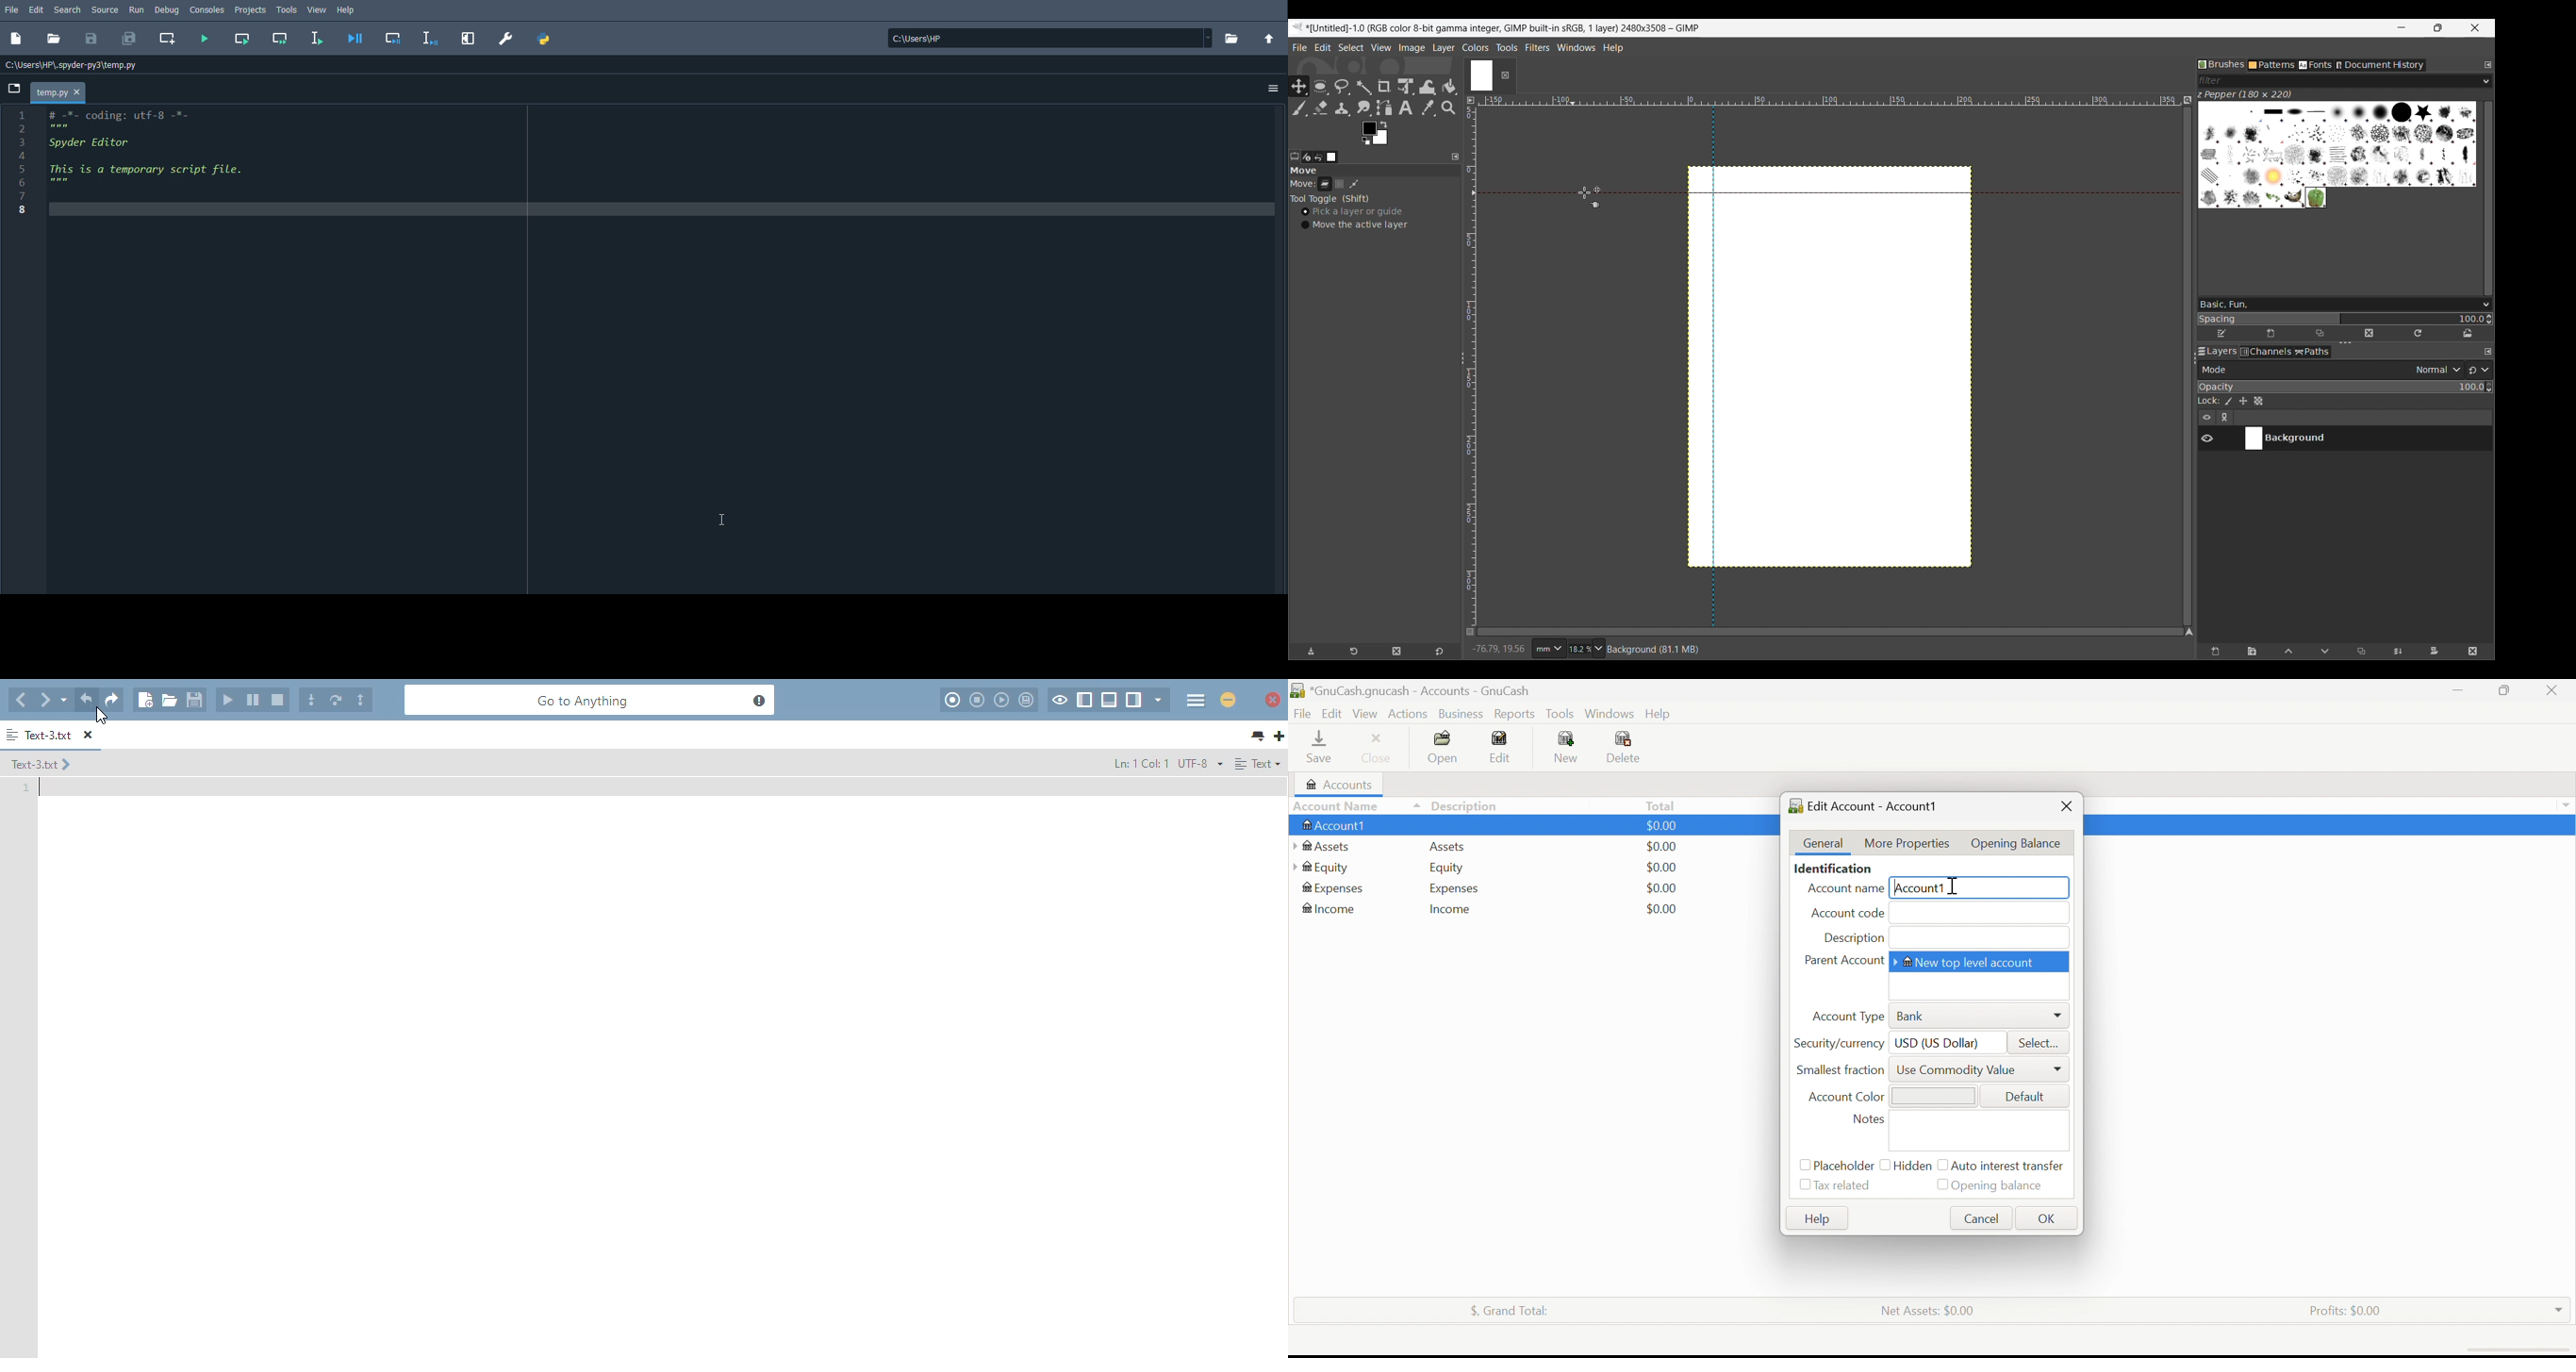  Describe the element at coordinates (317, 36) in the screenshot. I see `Run selection or current line` at that location.